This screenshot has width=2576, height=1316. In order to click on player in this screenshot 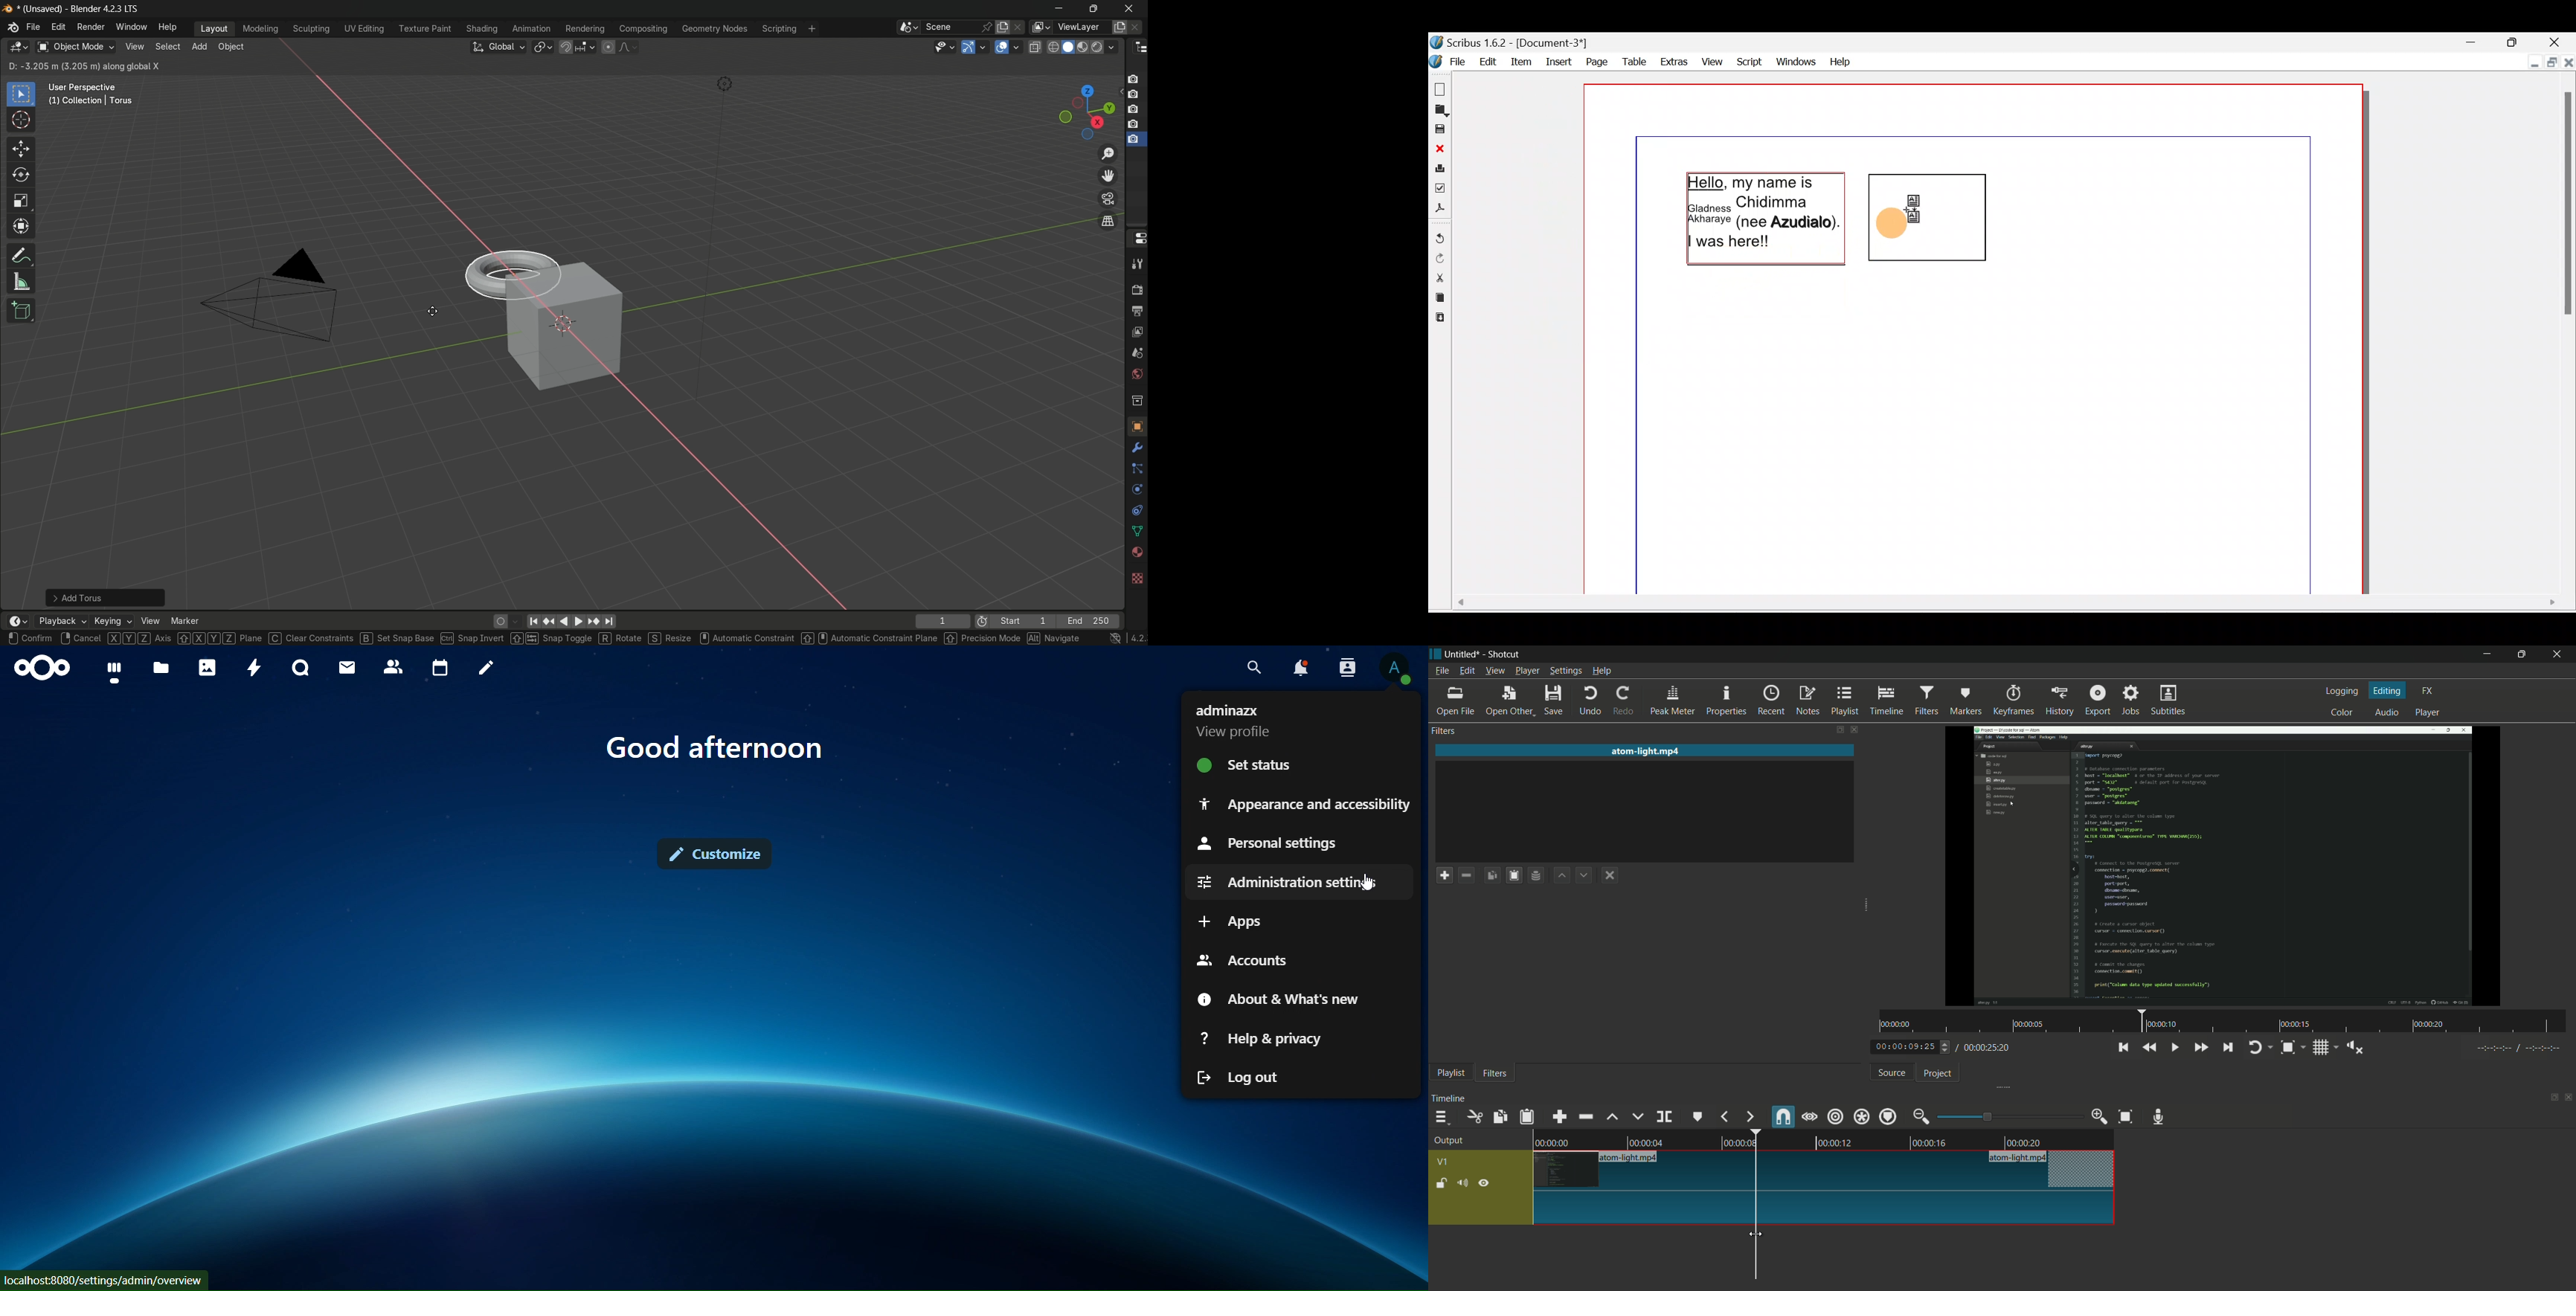, I will do `click(2430, 714)`.